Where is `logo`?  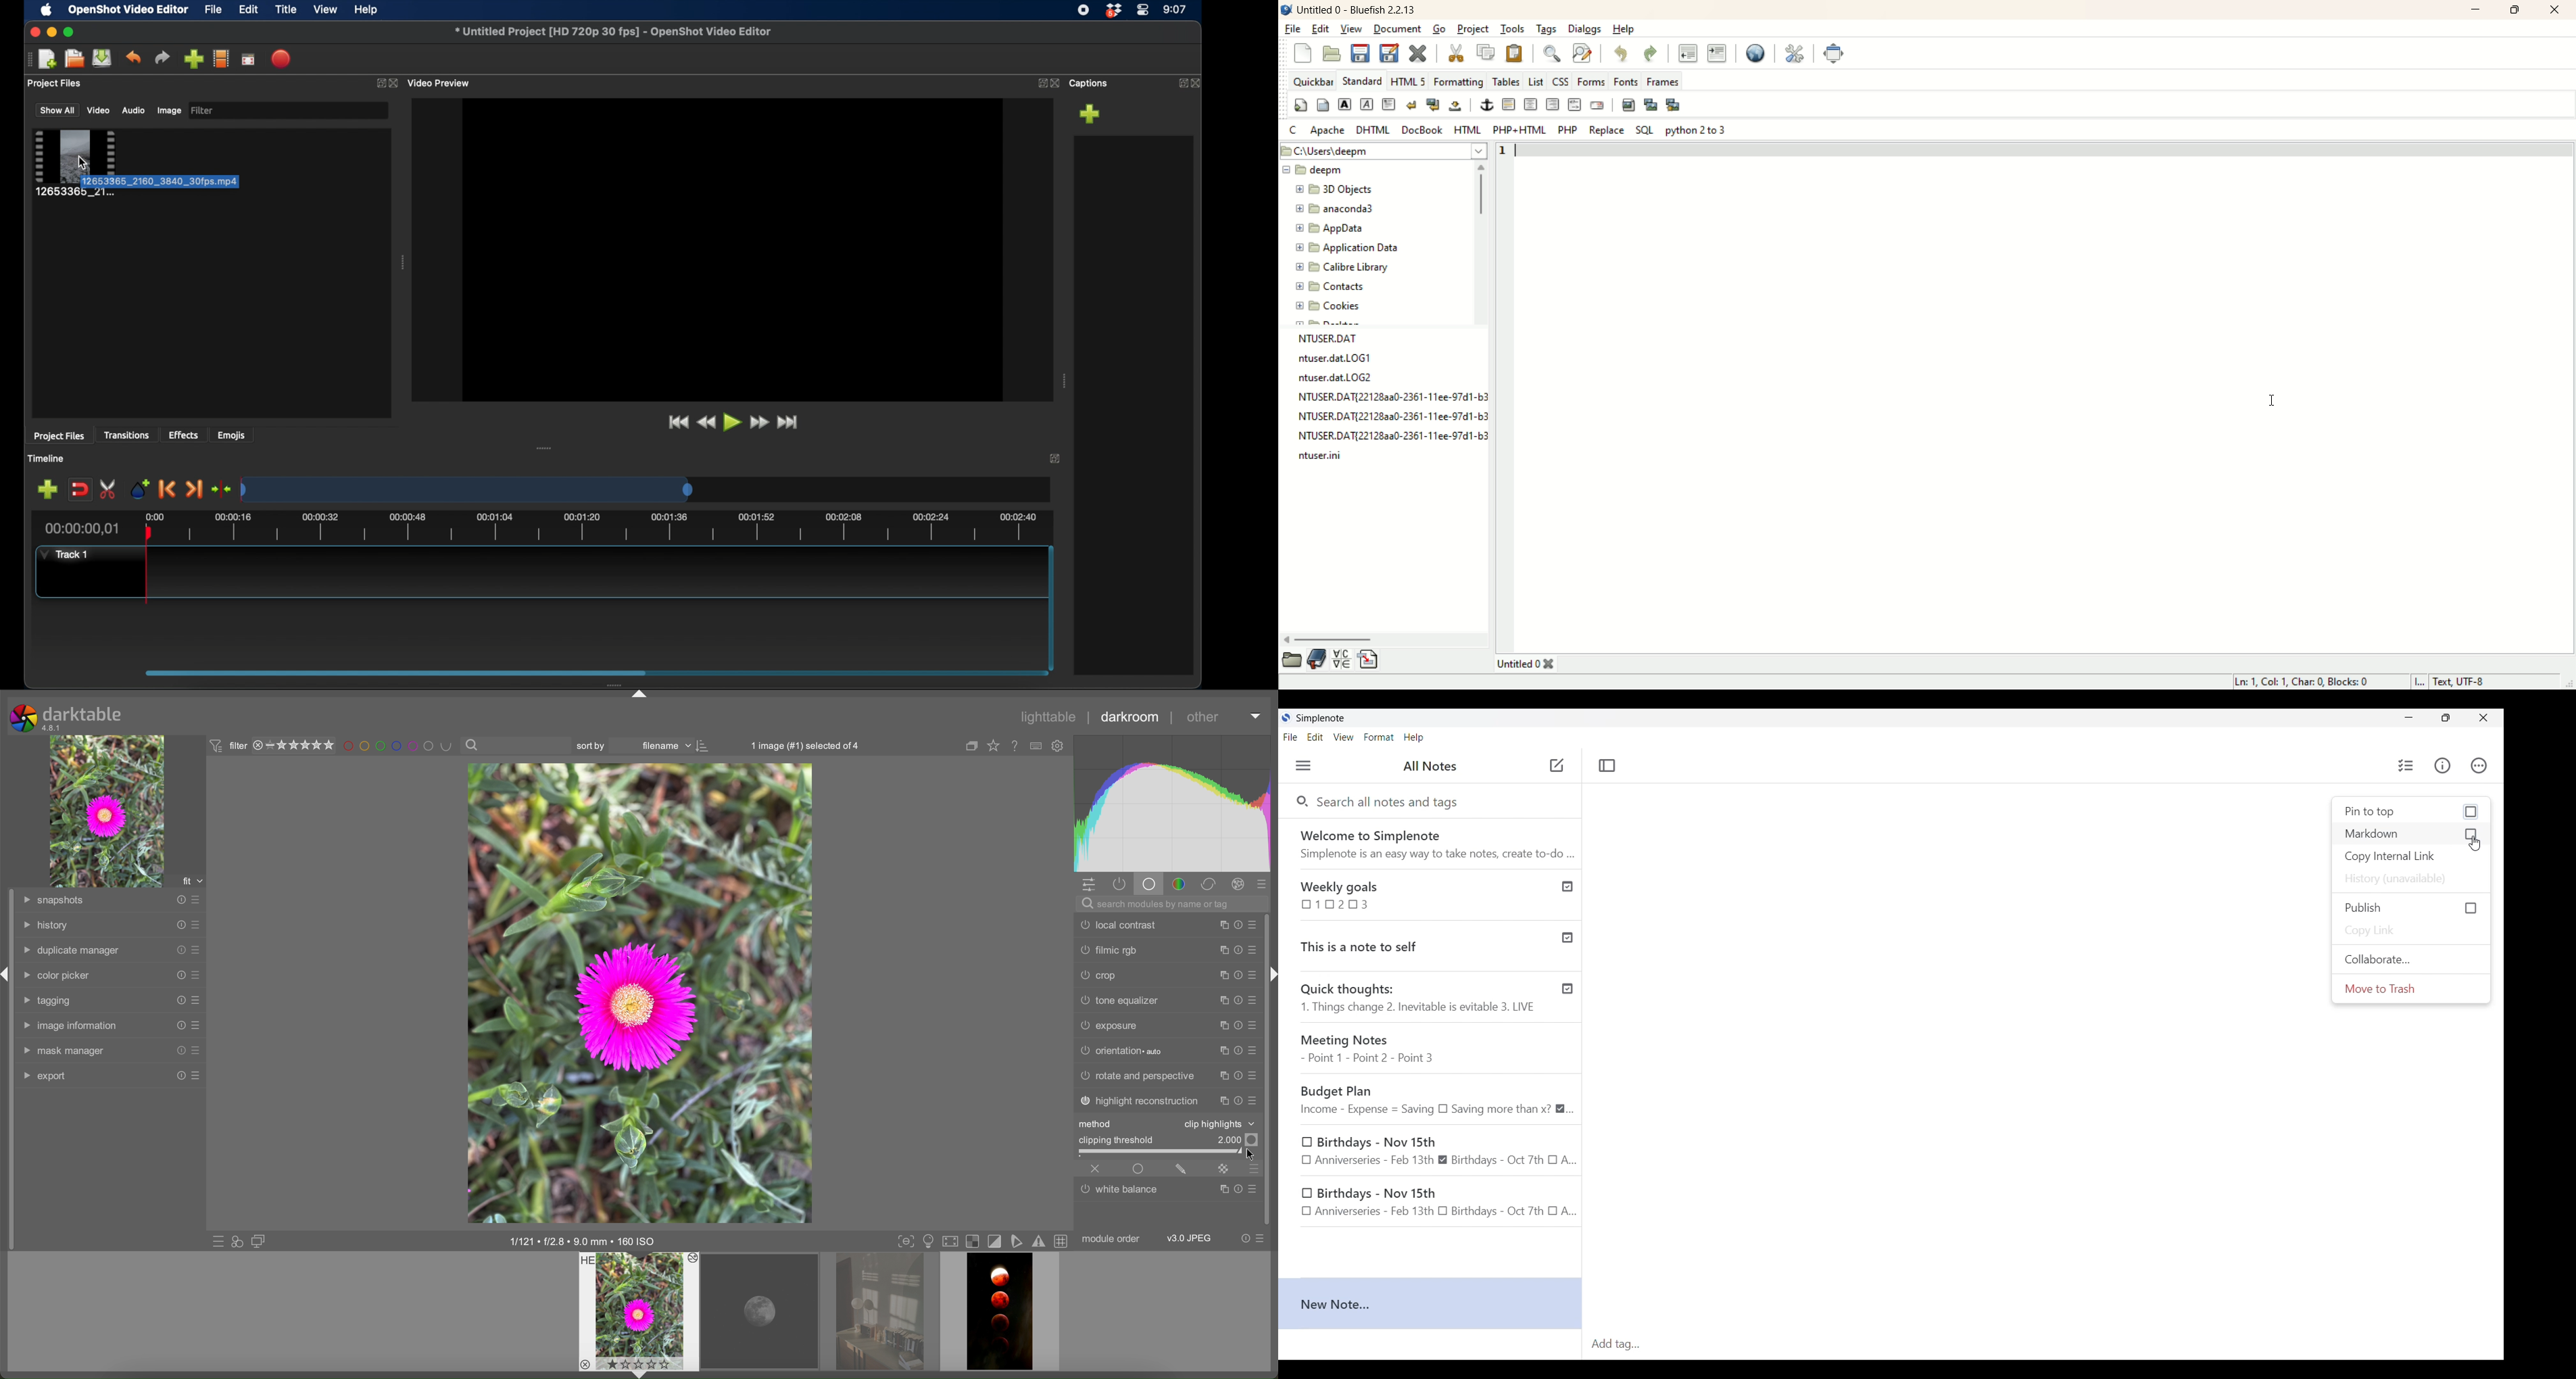
logo is located at coordinates (24, 718).